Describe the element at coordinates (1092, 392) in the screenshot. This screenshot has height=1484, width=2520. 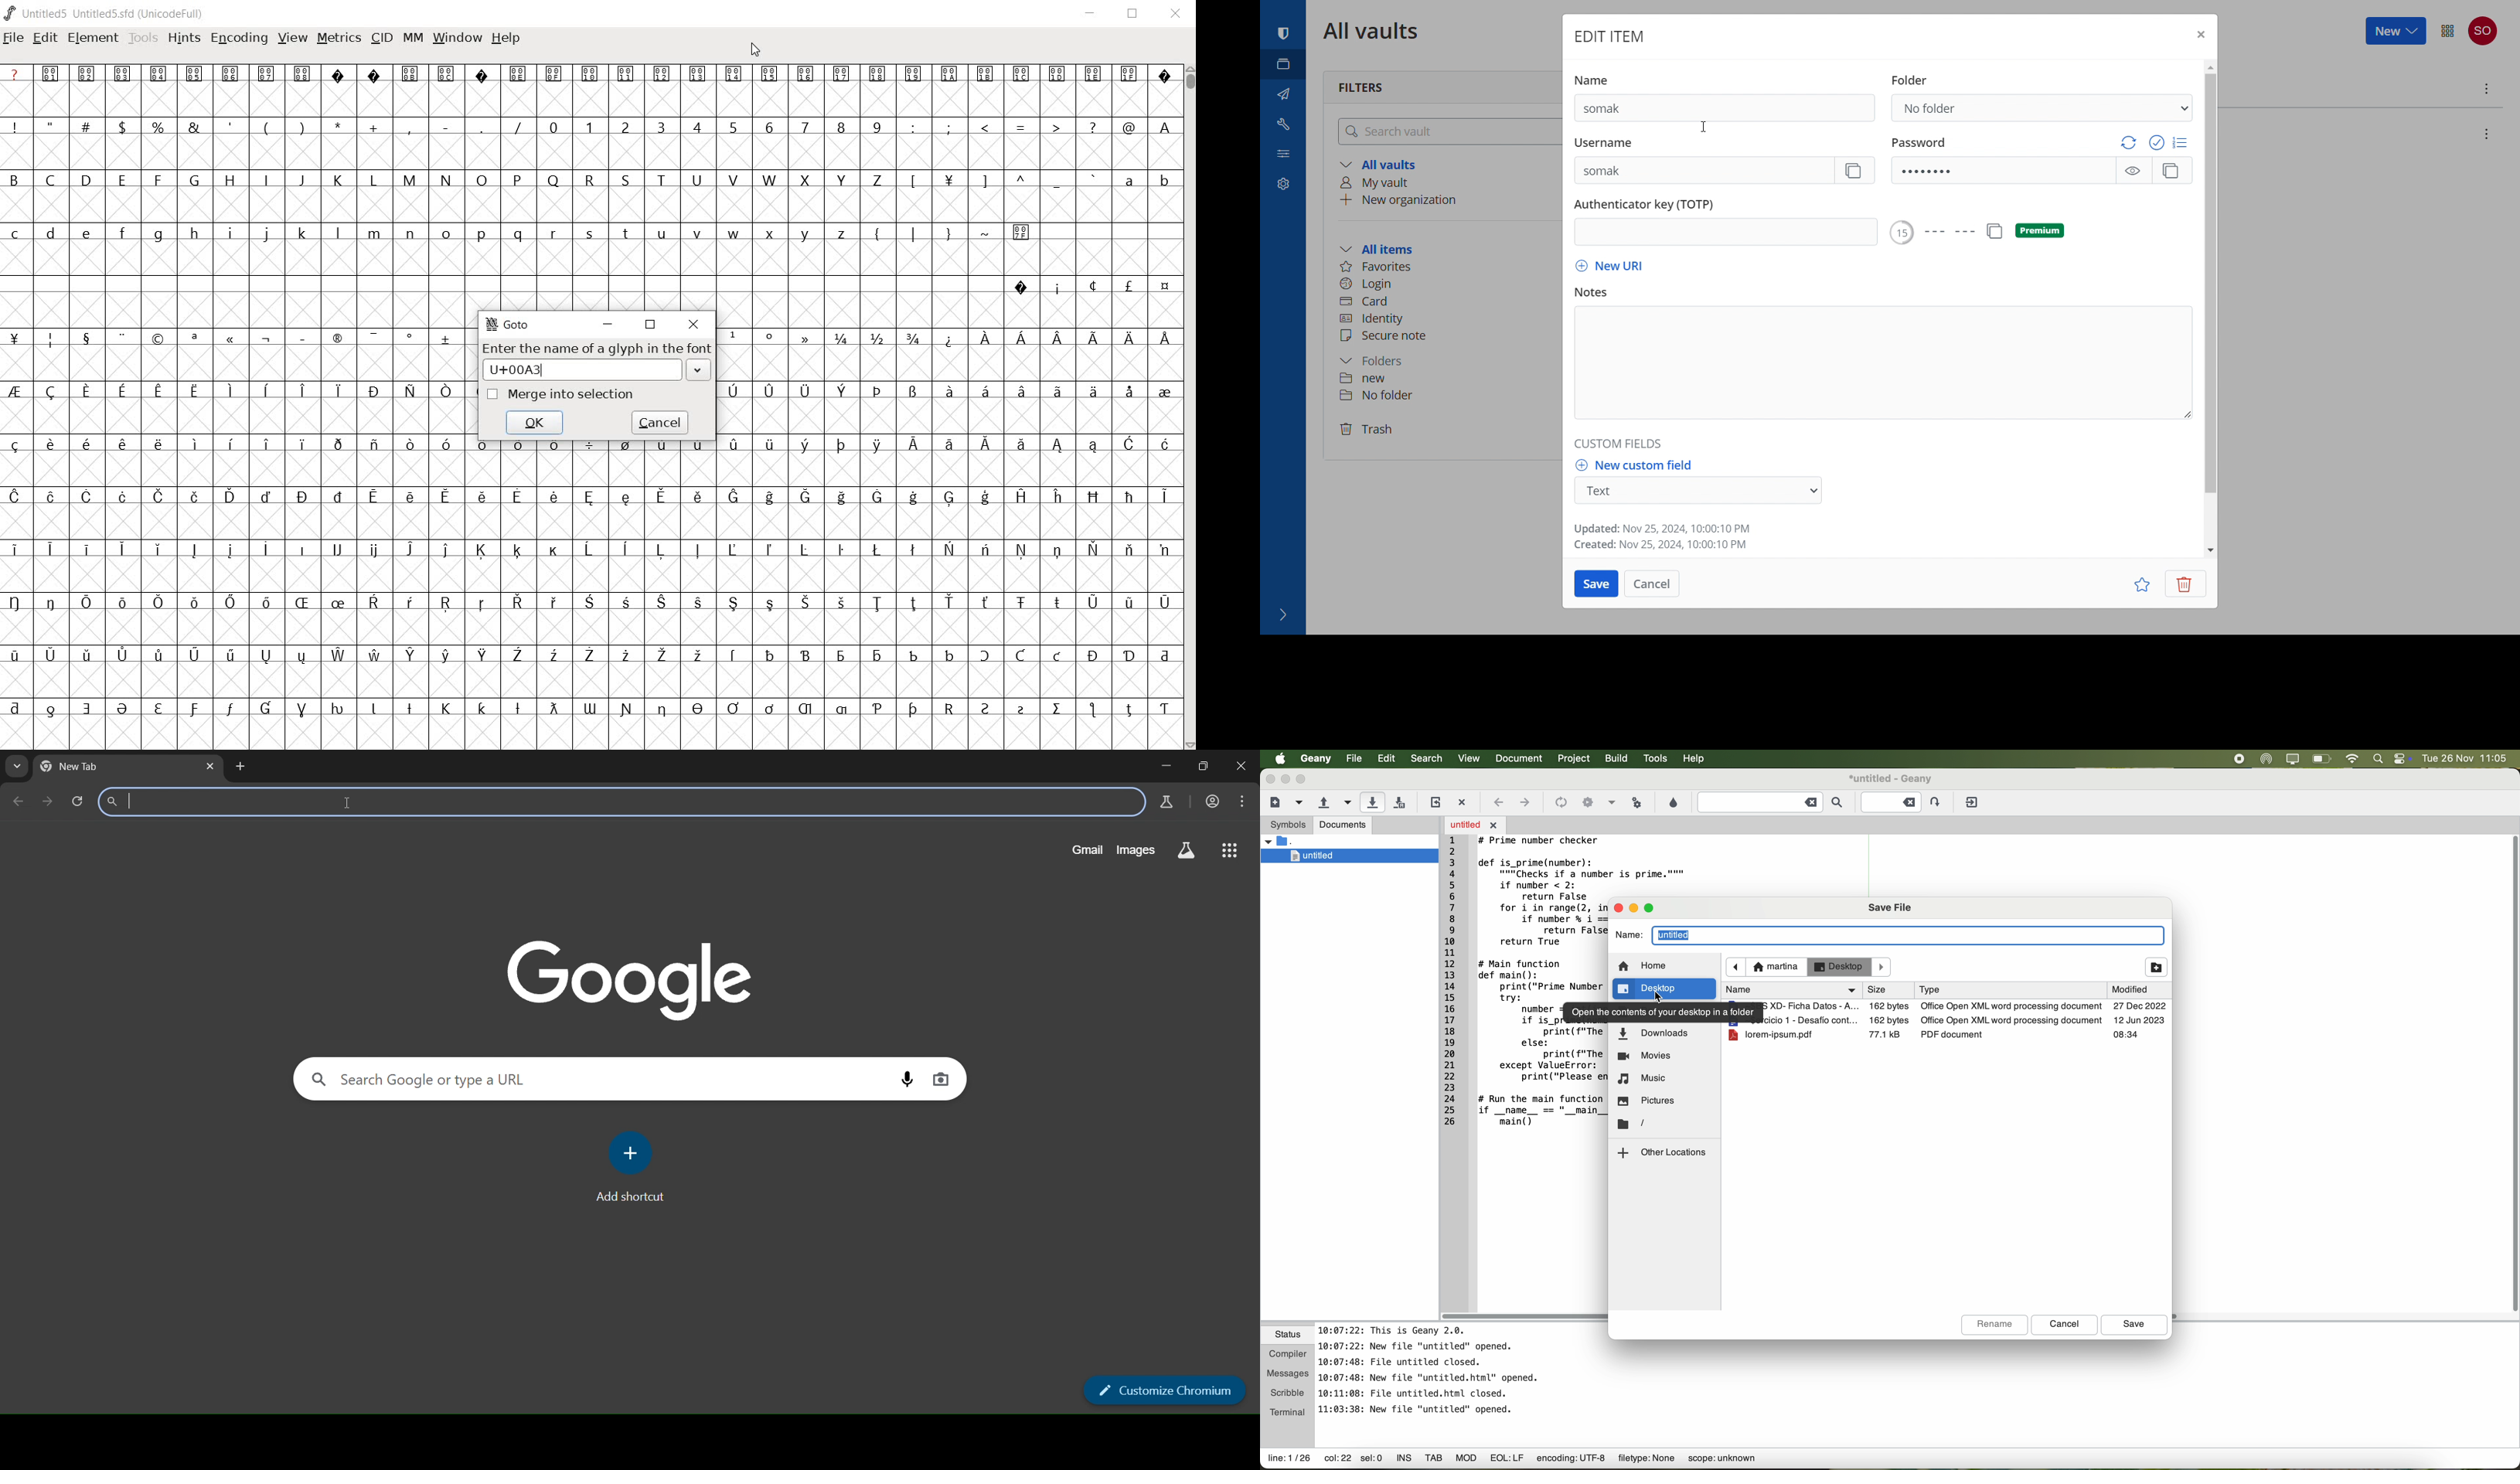
I see `Symbol` at that location.